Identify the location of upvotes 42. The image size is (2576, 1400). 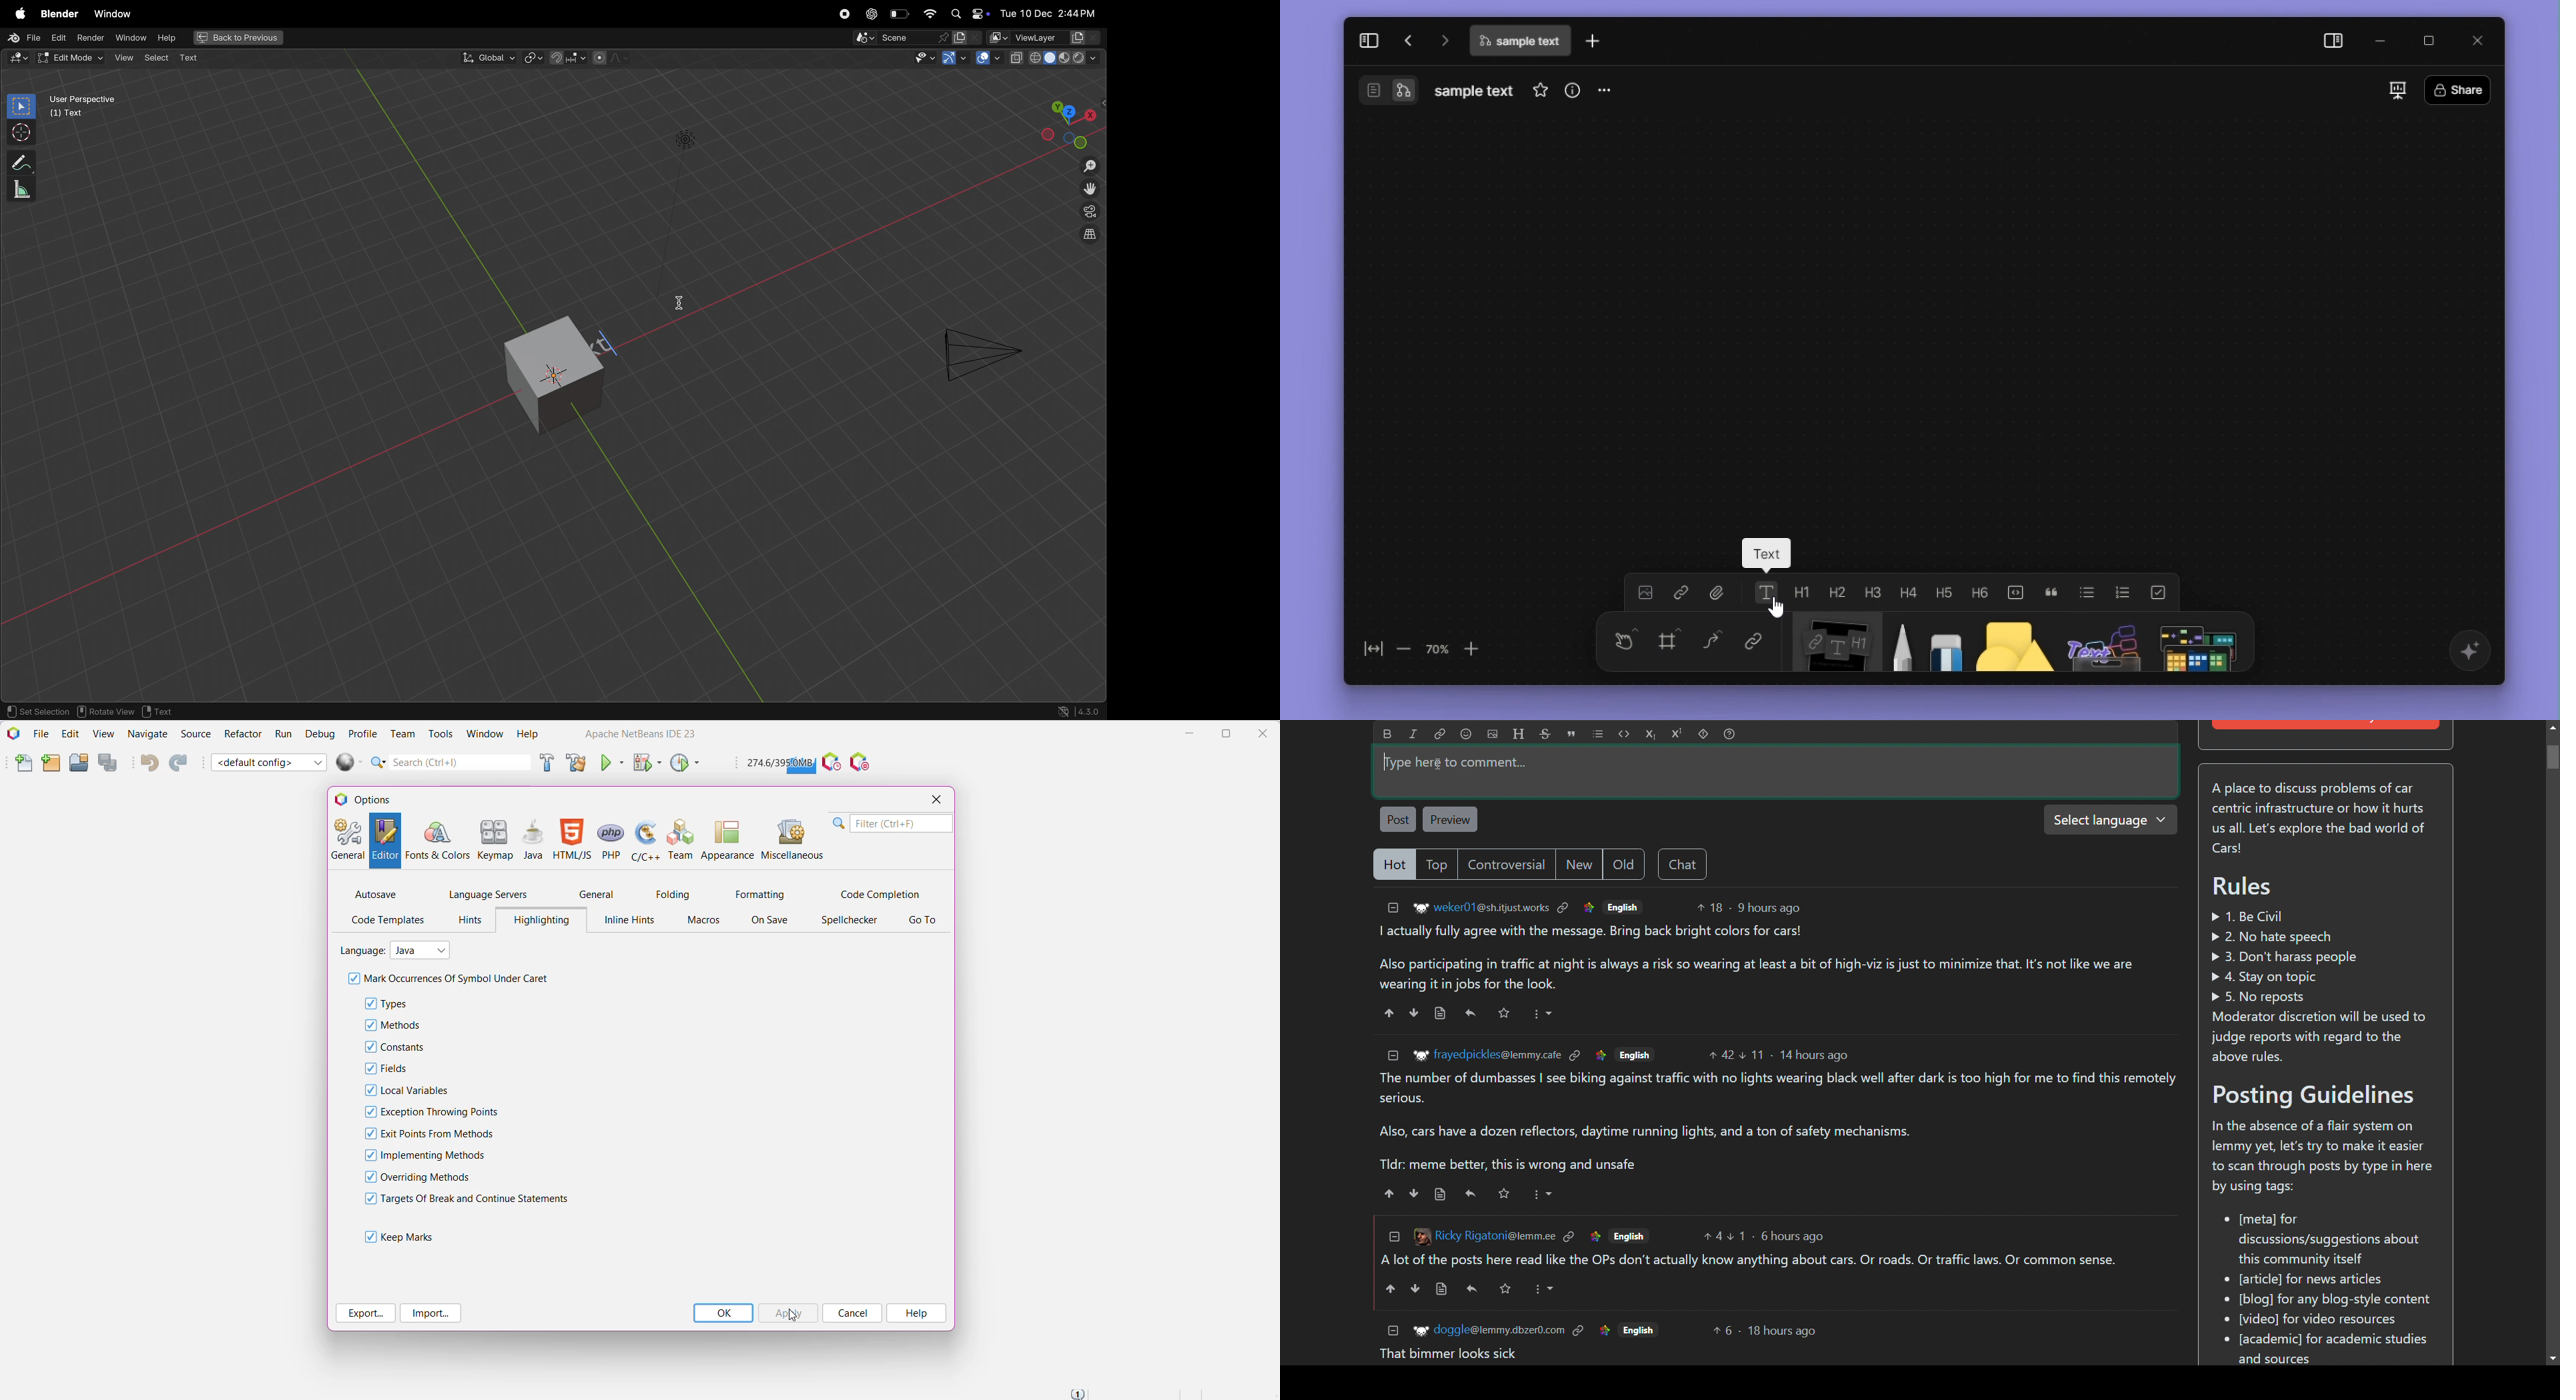
(1722, 1053).